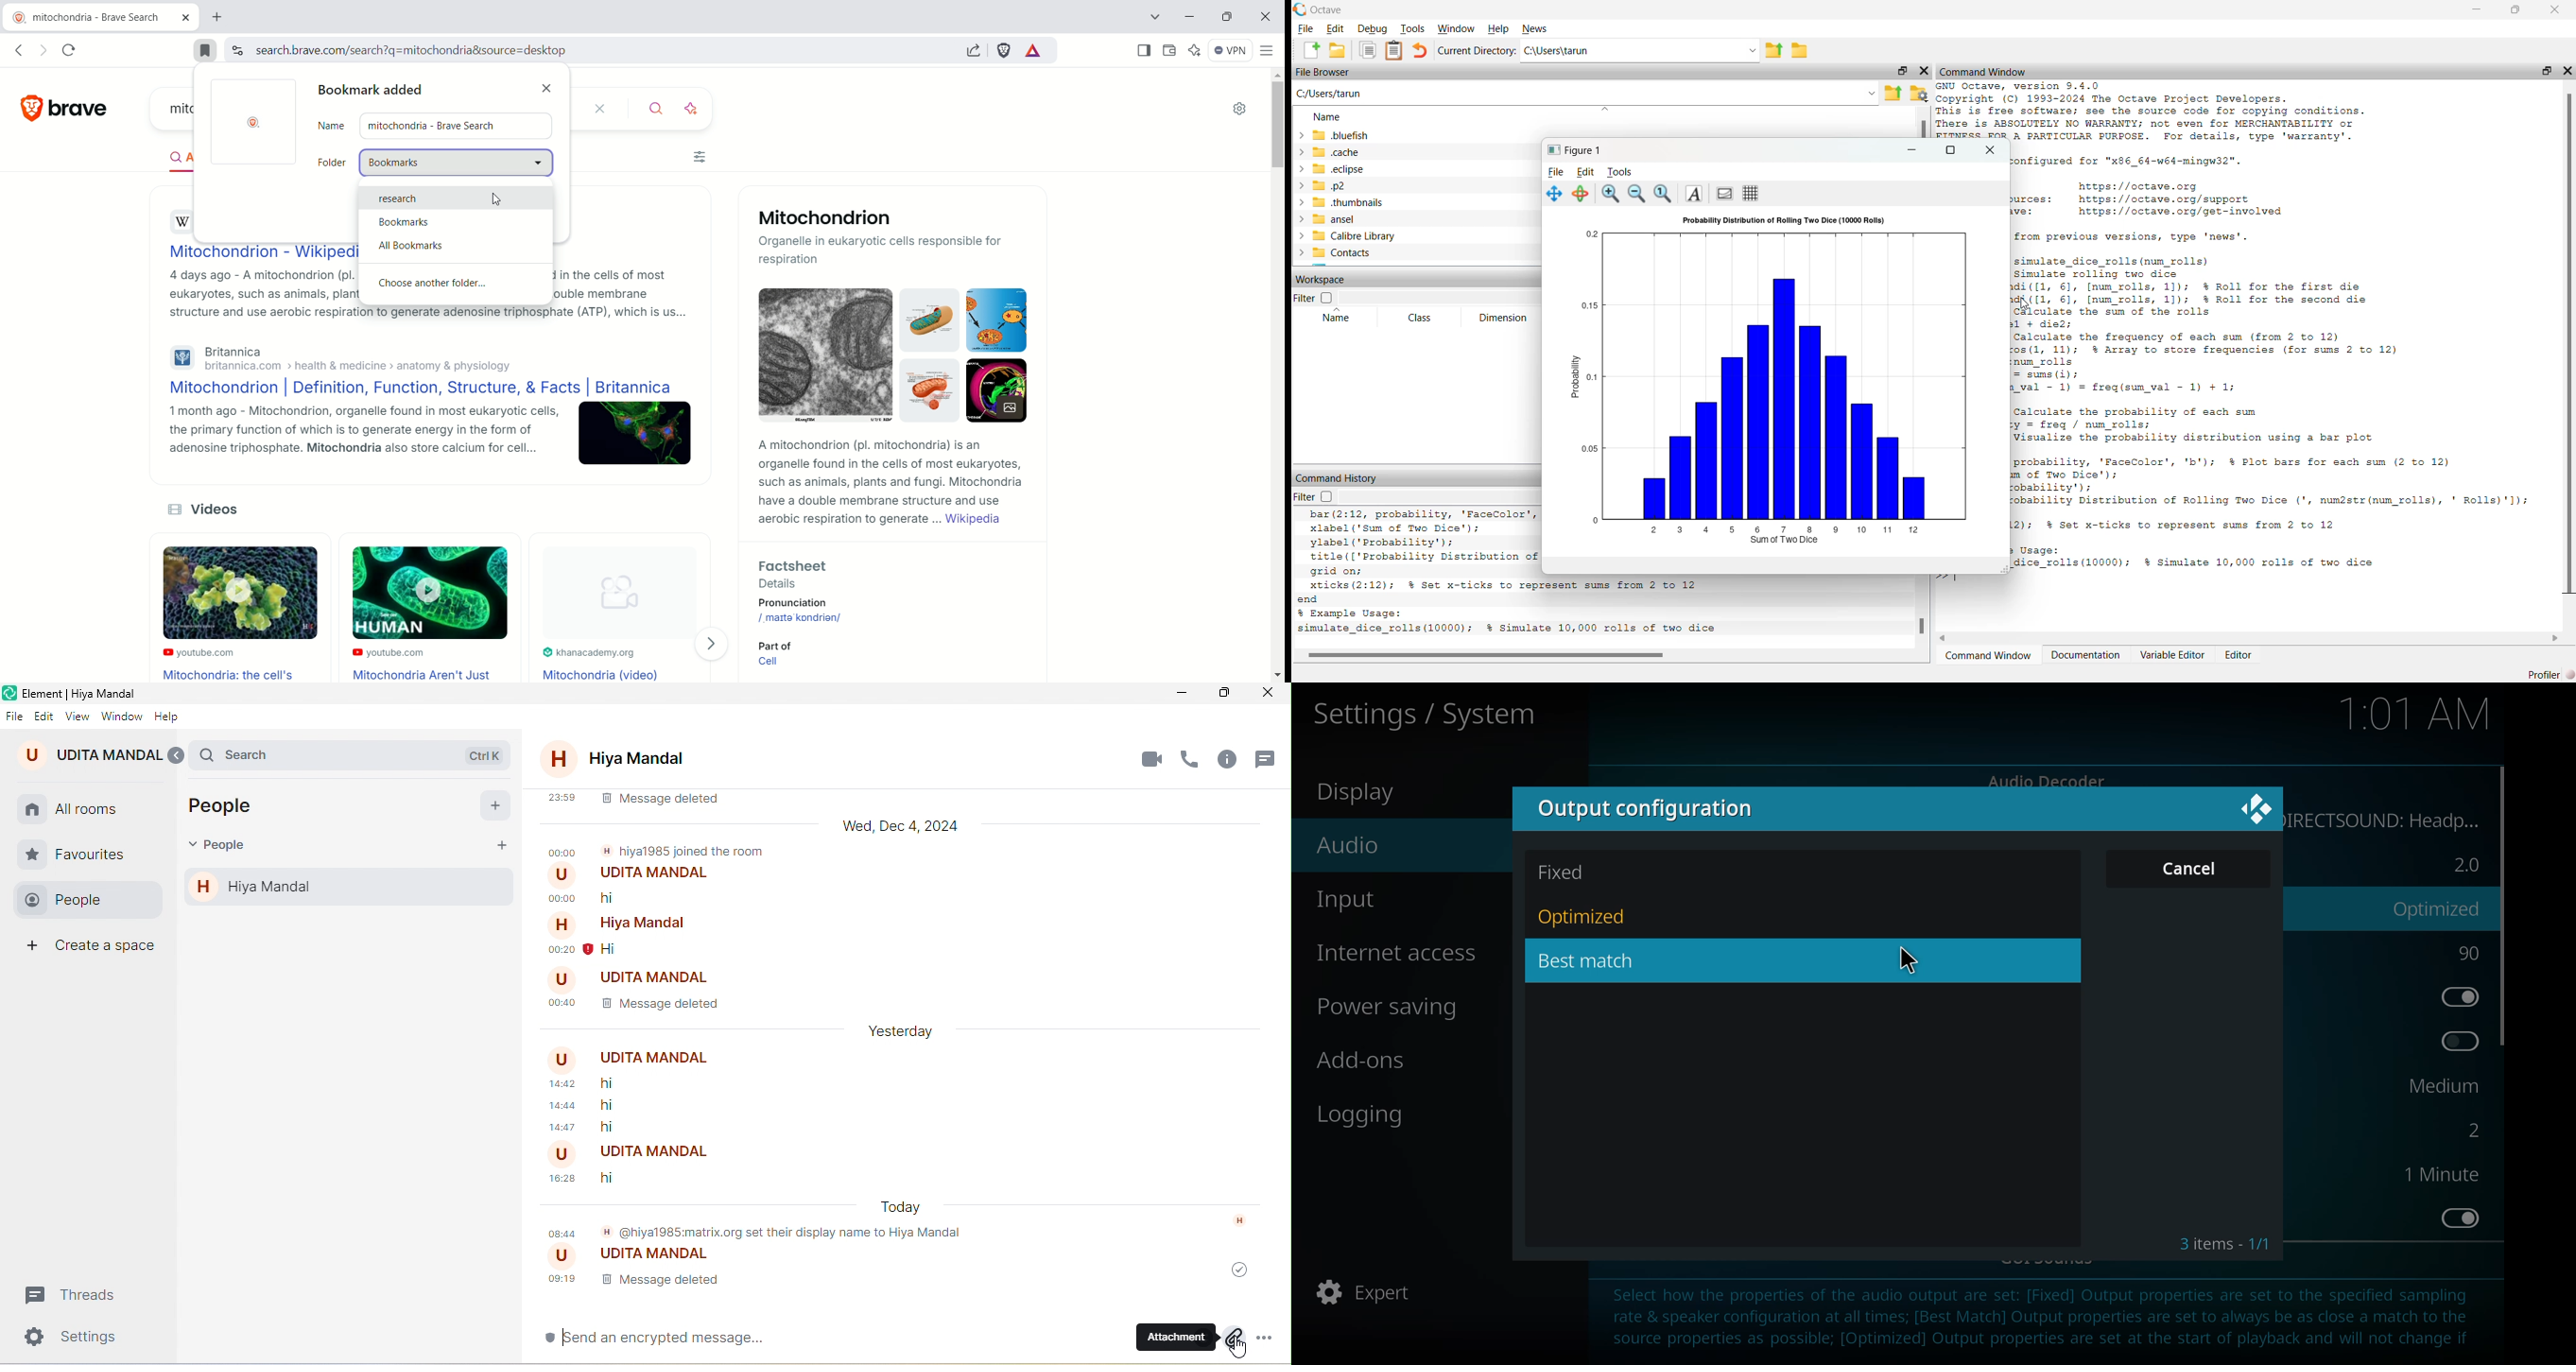 The width and height of the screenshot is (2576, 1372). Describe the element at coordinates (1337, 252) in the screenshot. I see `Contacts` at that location.